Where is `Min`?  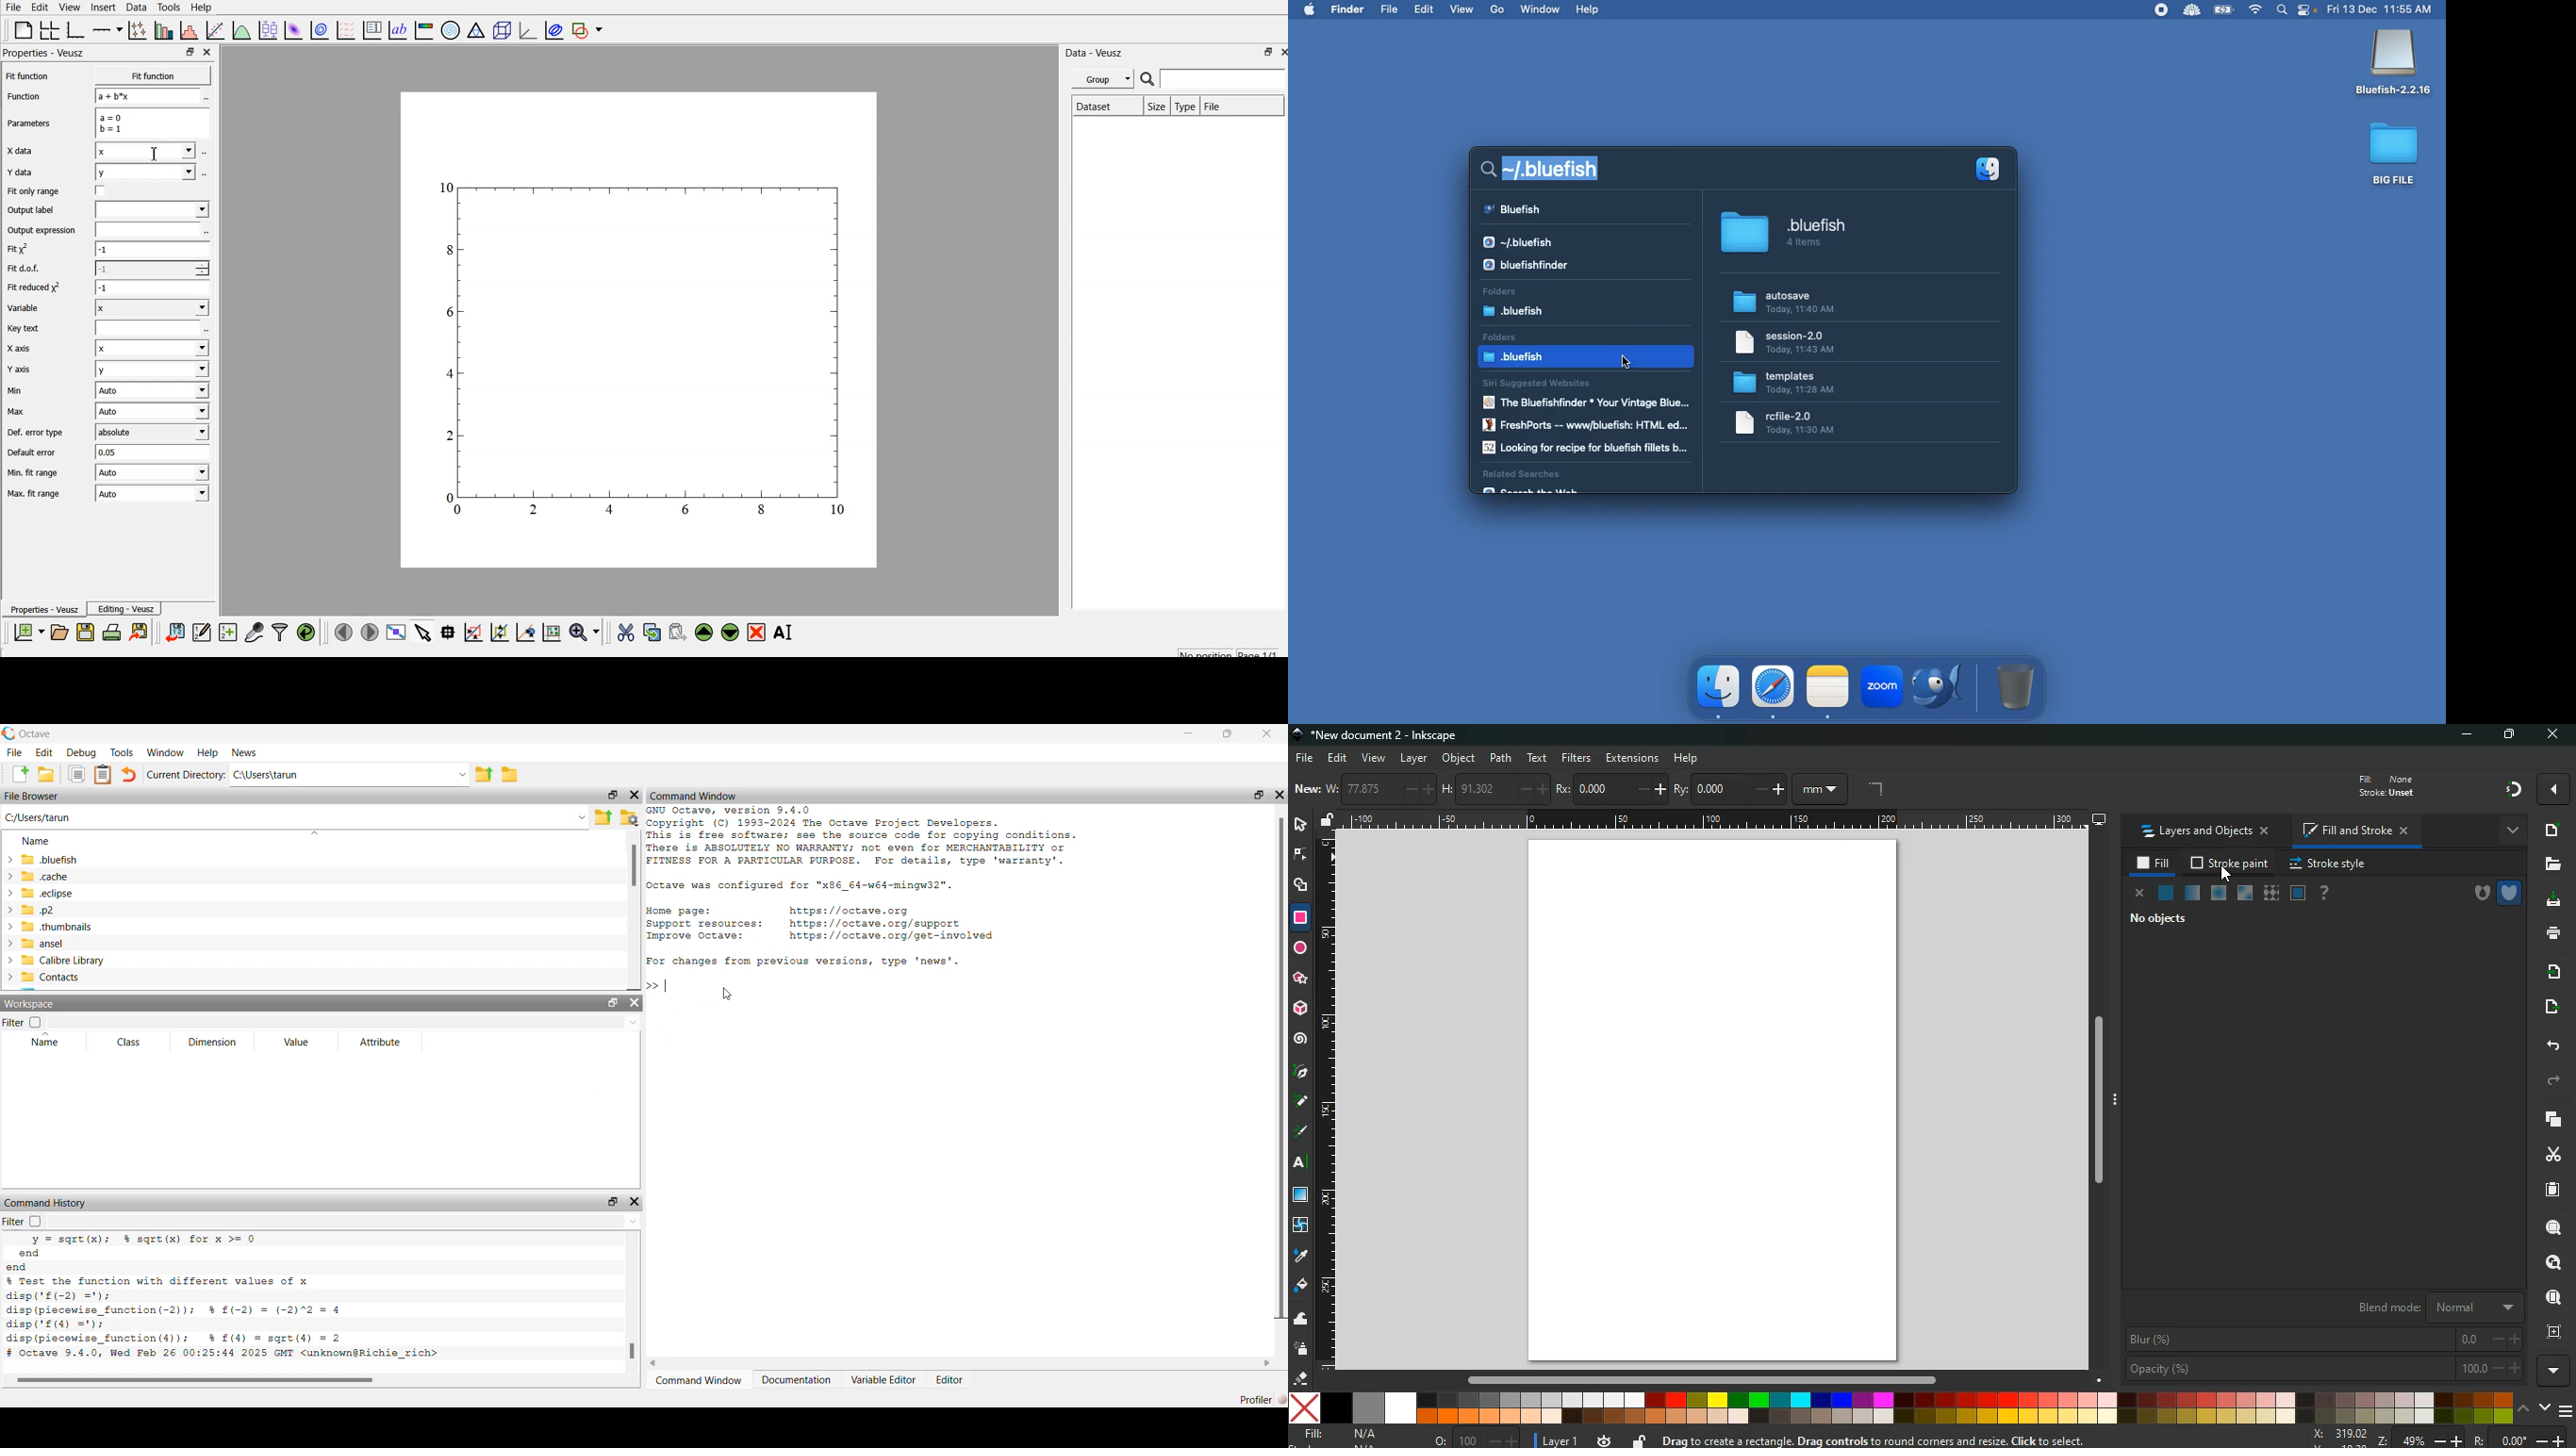 Min is located at coordinates (33, 389).